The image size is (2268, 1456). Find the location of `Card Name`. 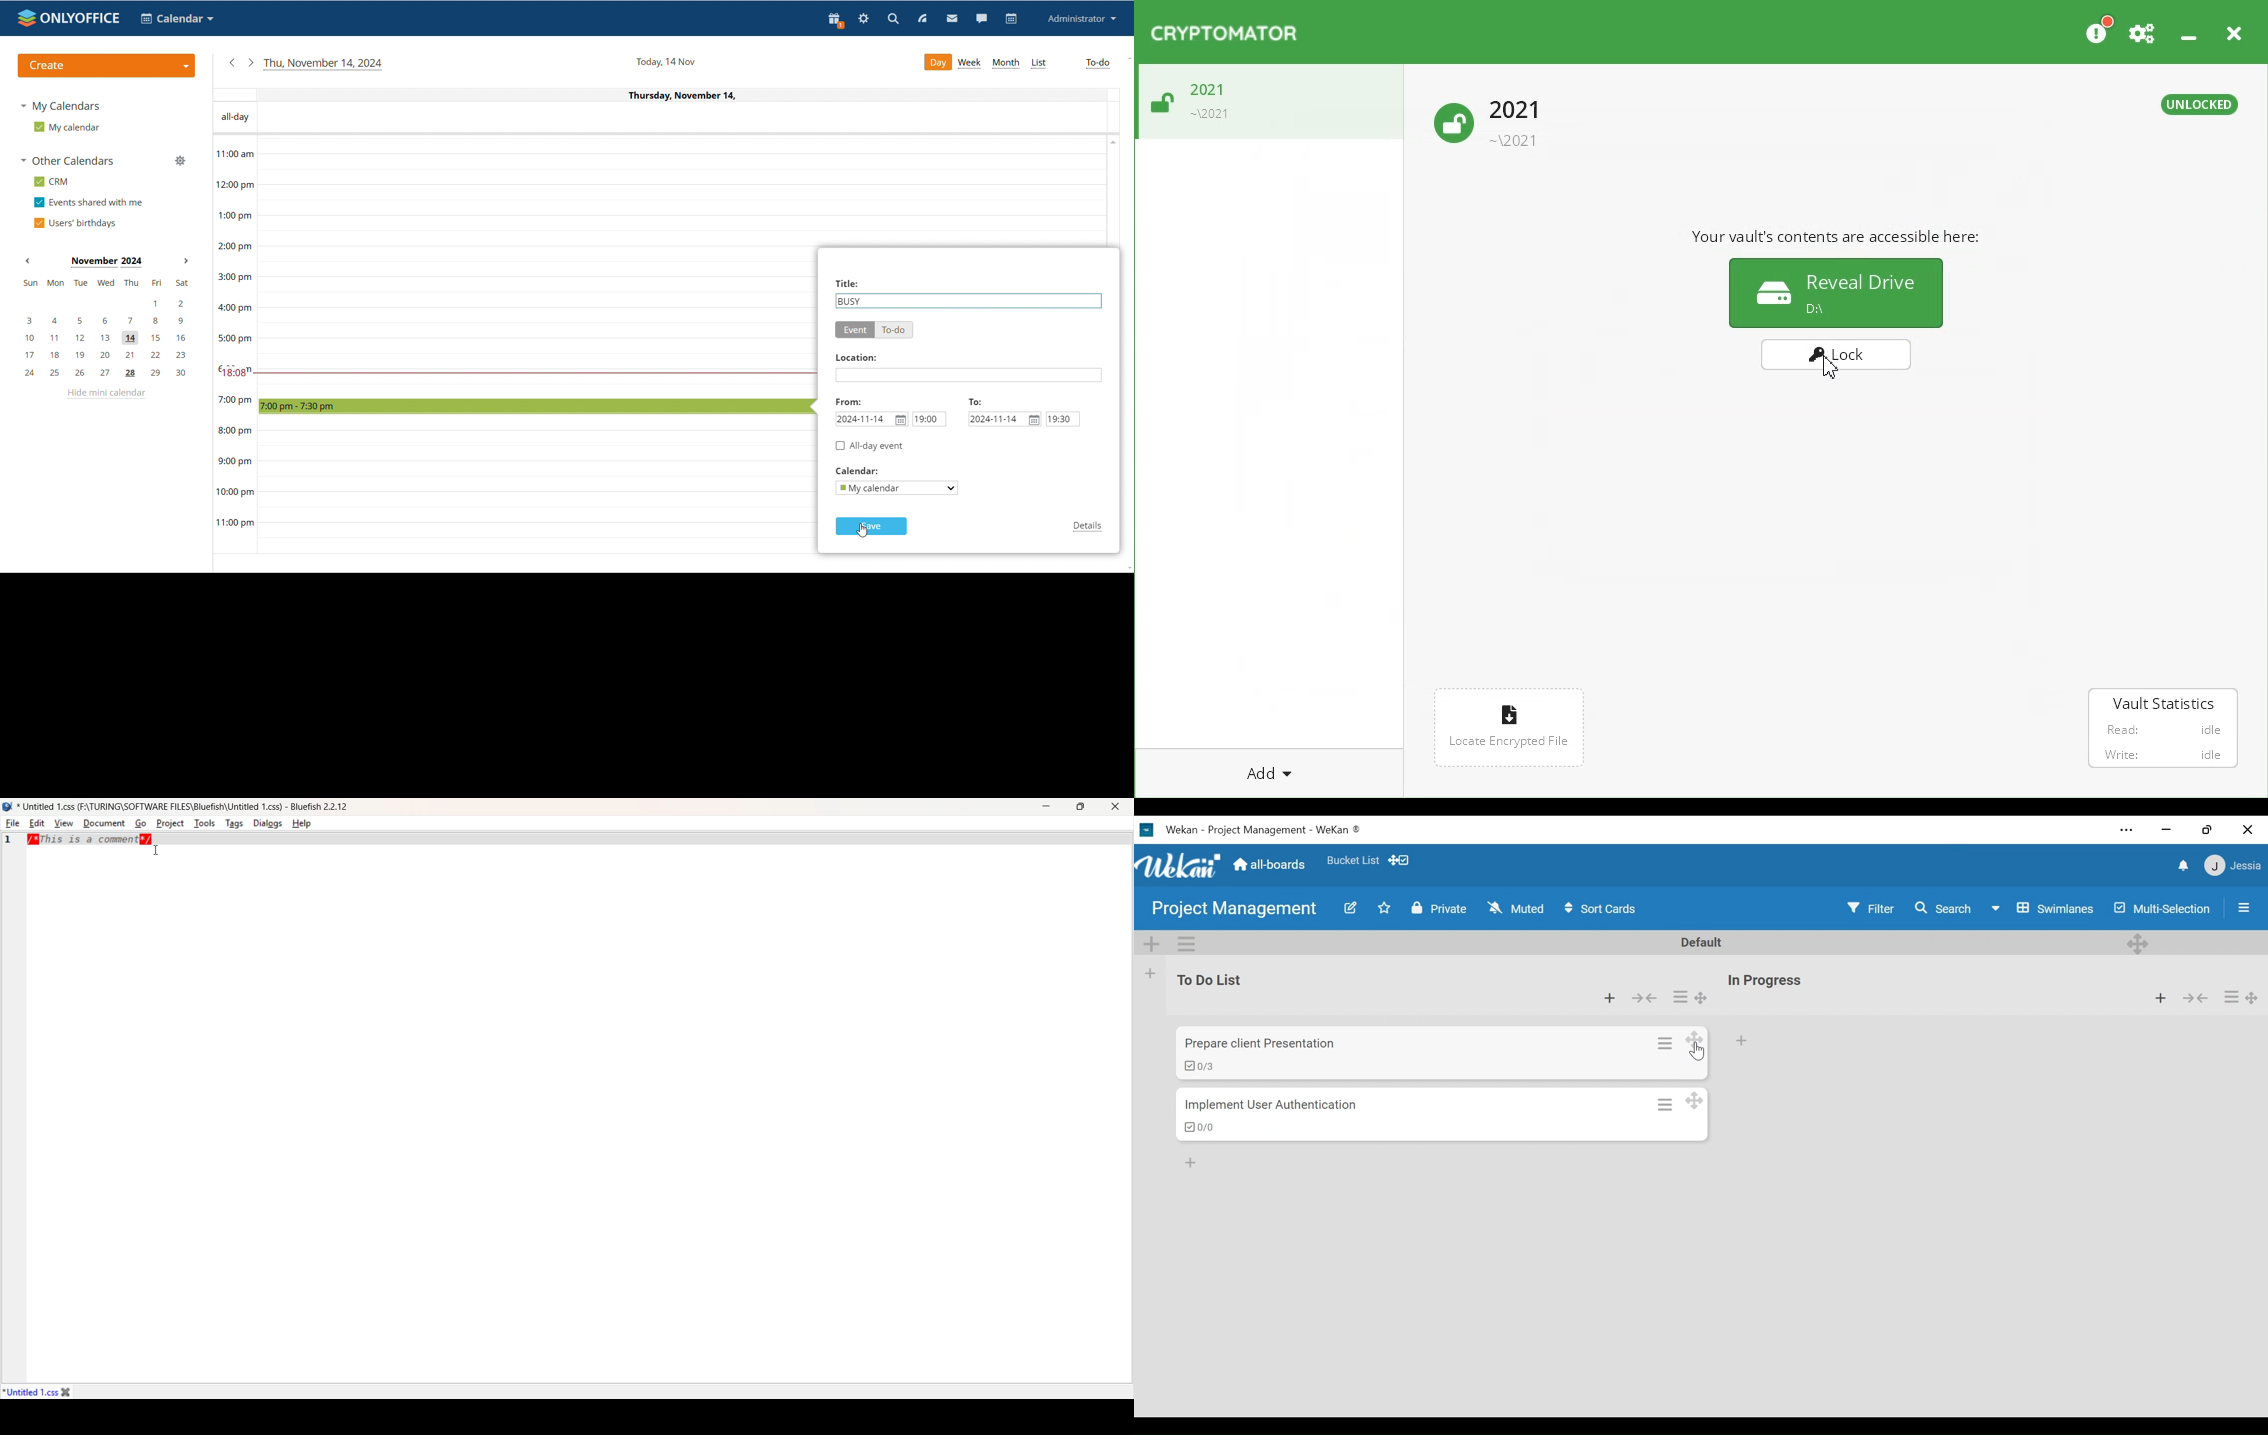

Card Name is located at coordinates (1273, 1105).